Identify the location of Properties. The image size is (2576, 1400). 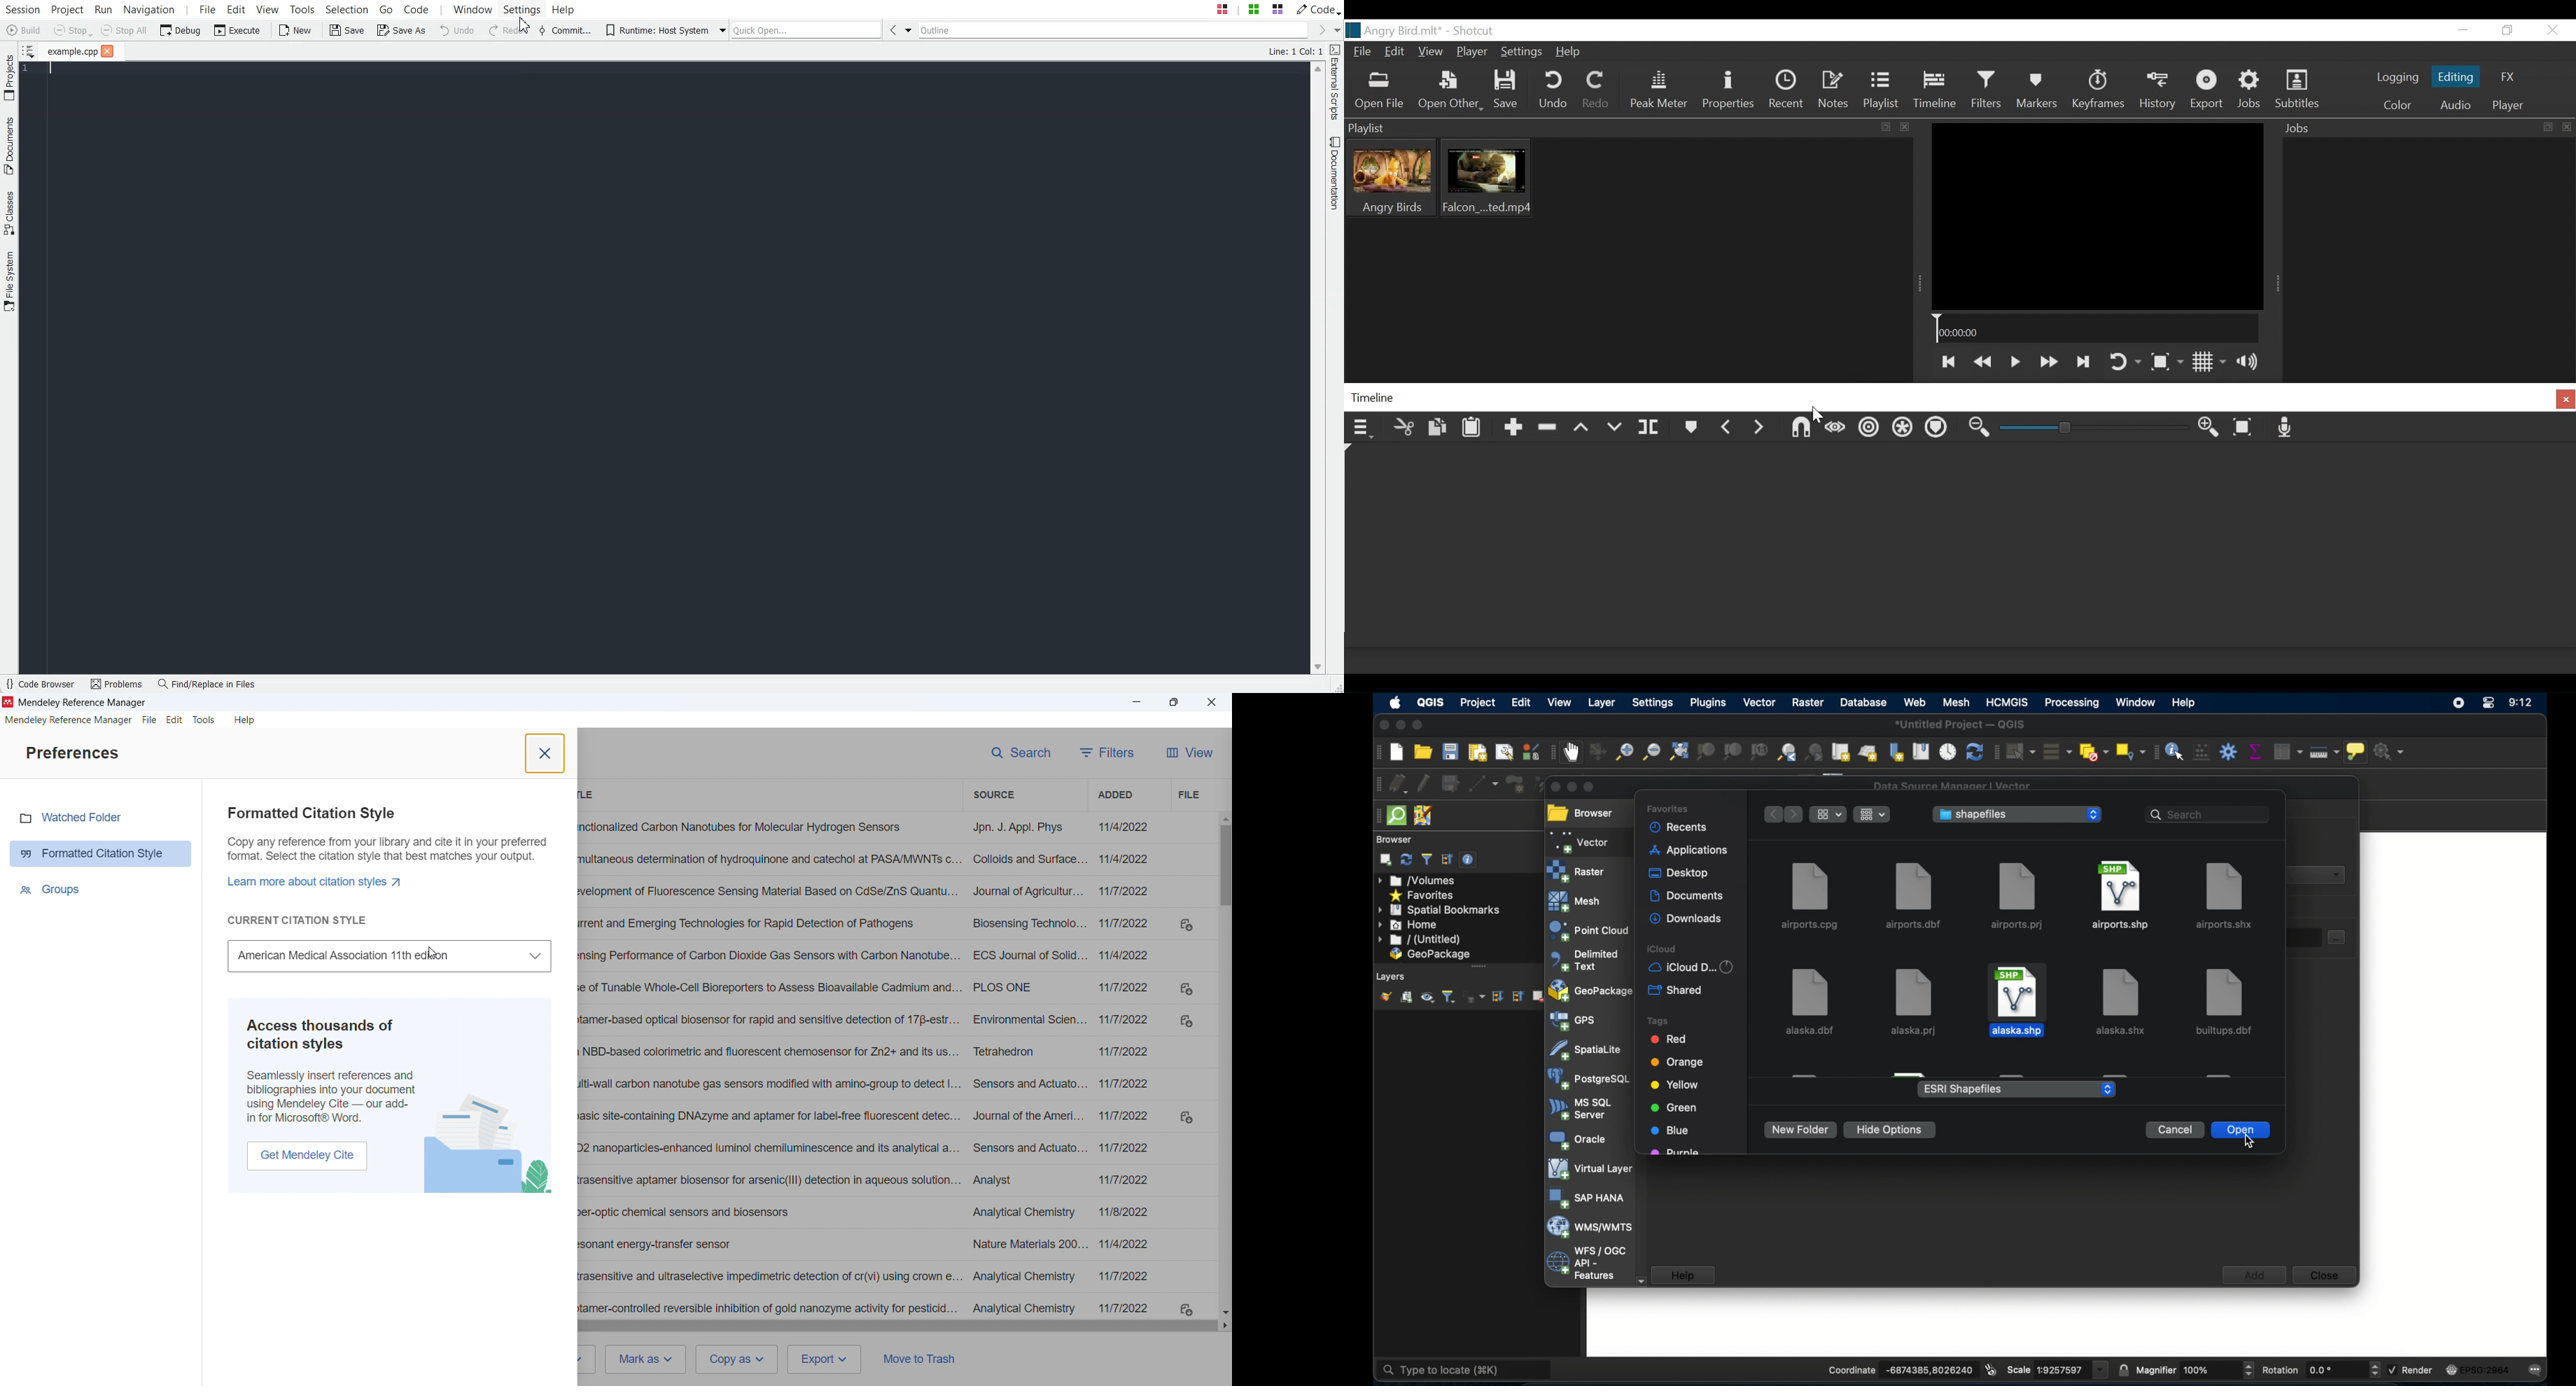
(1728, 90).